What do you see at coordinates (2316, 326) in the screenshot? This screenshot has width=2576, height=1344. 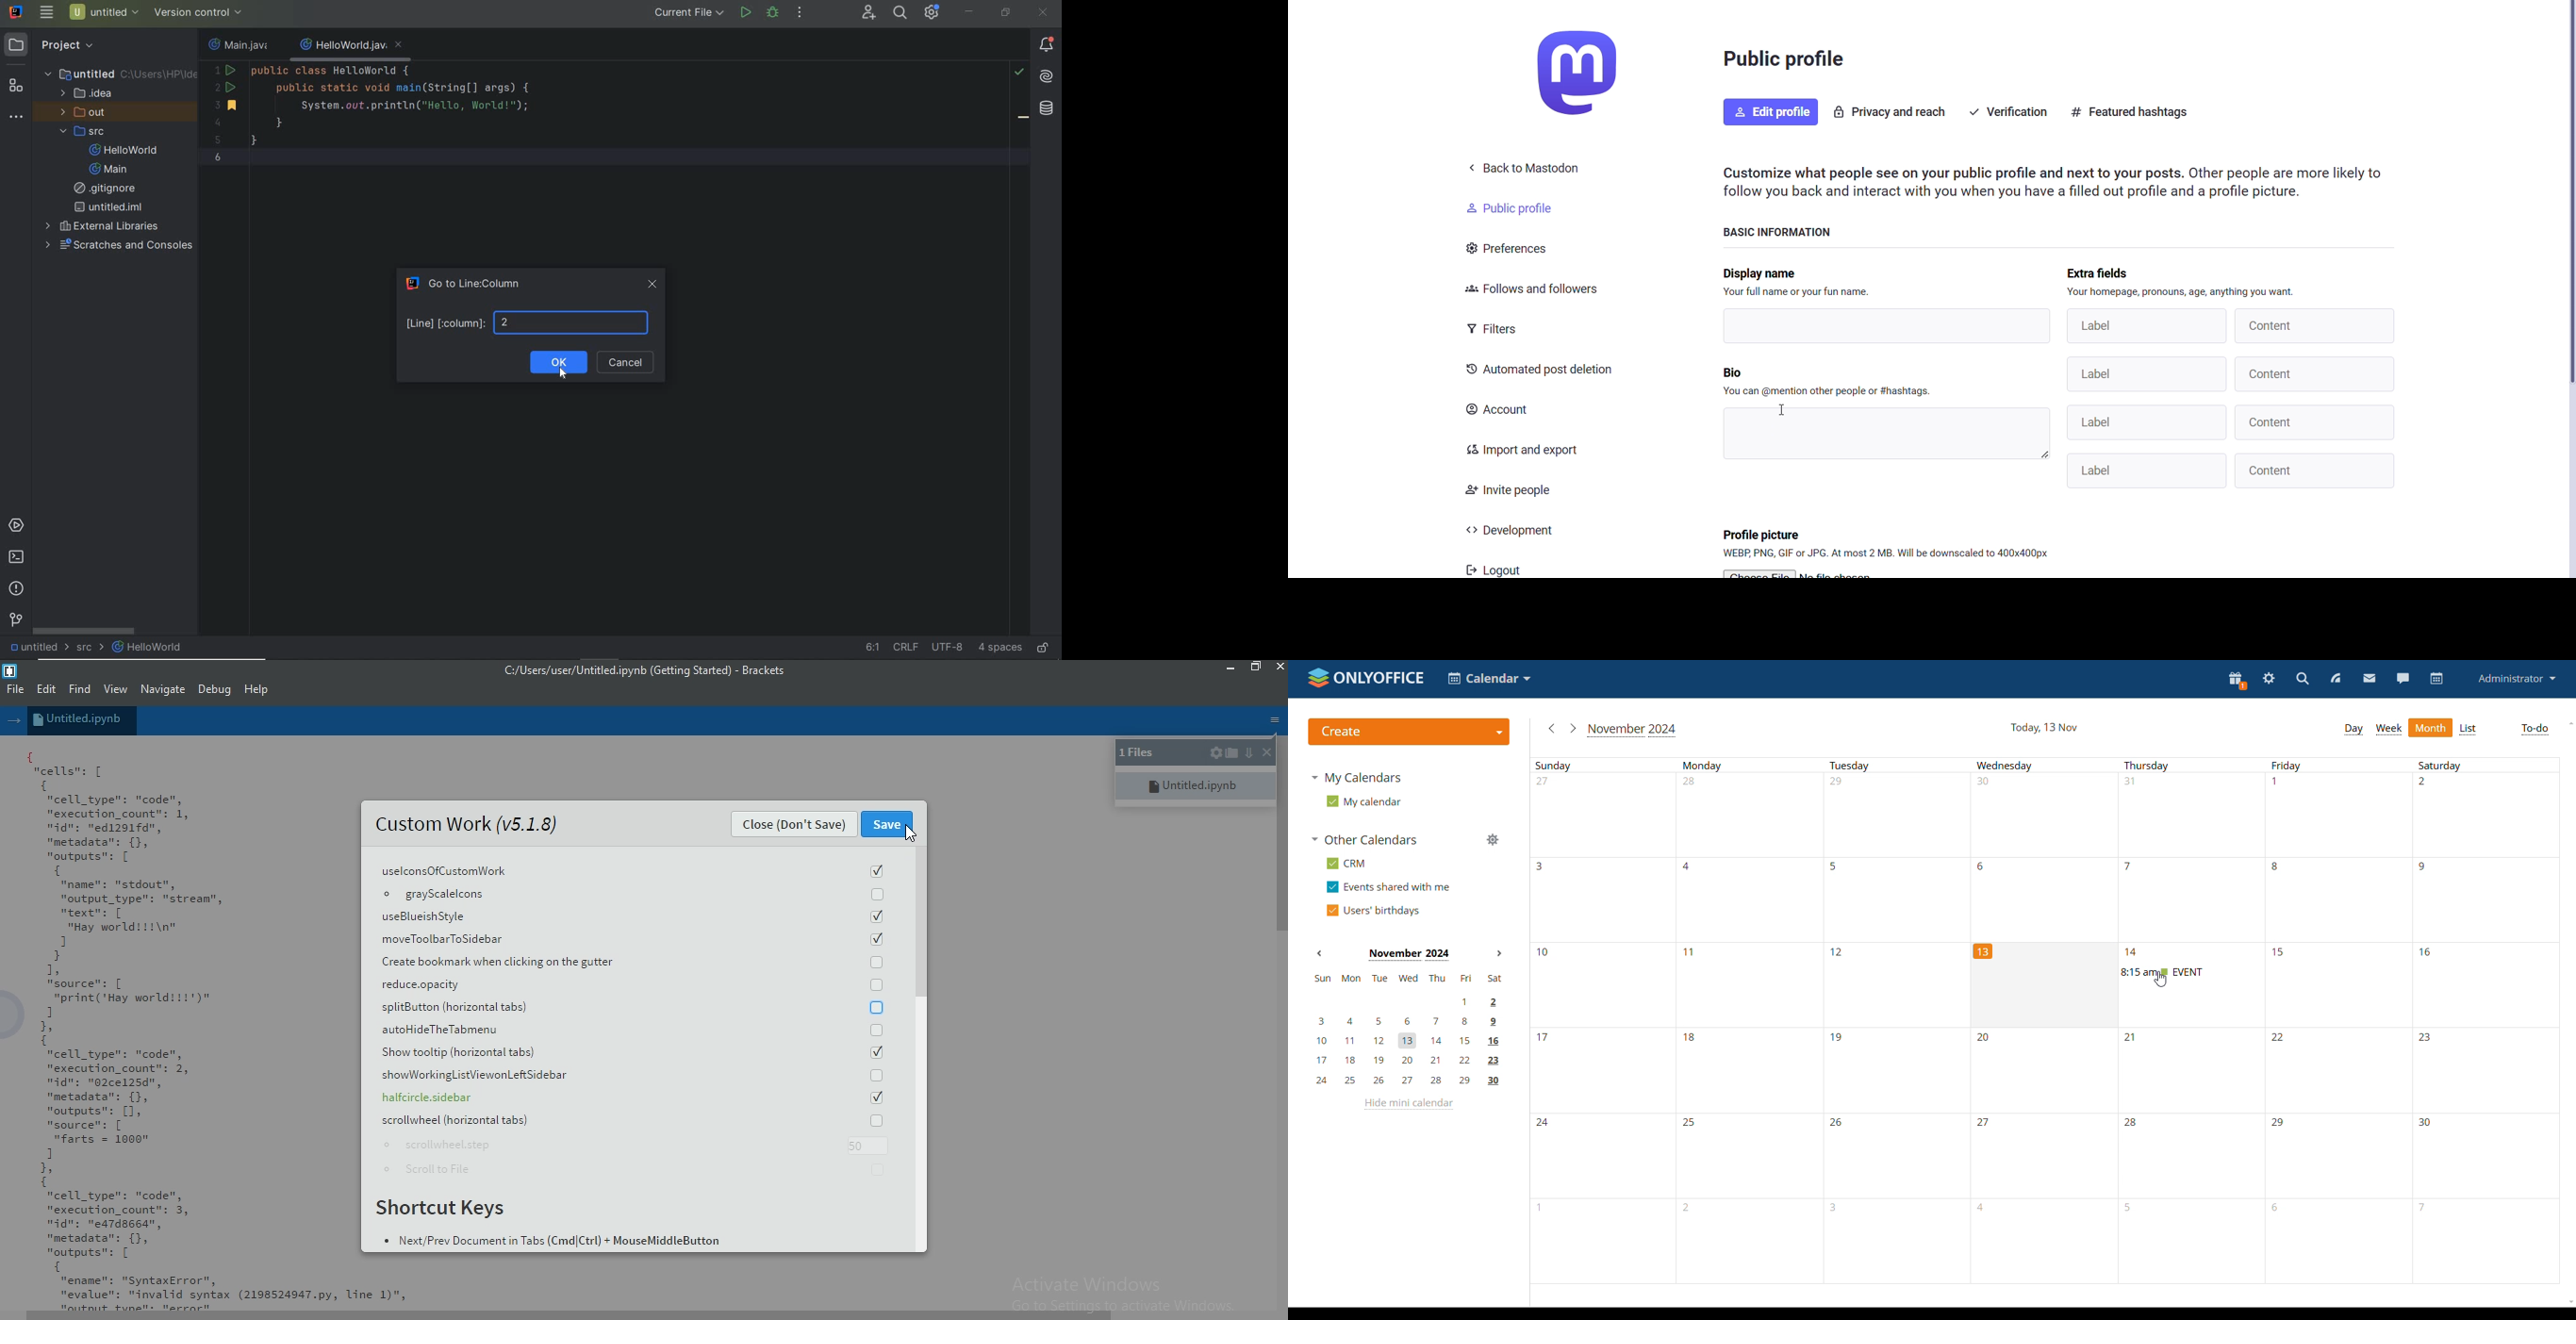 I see `content` at bounding box center [2316, 326].